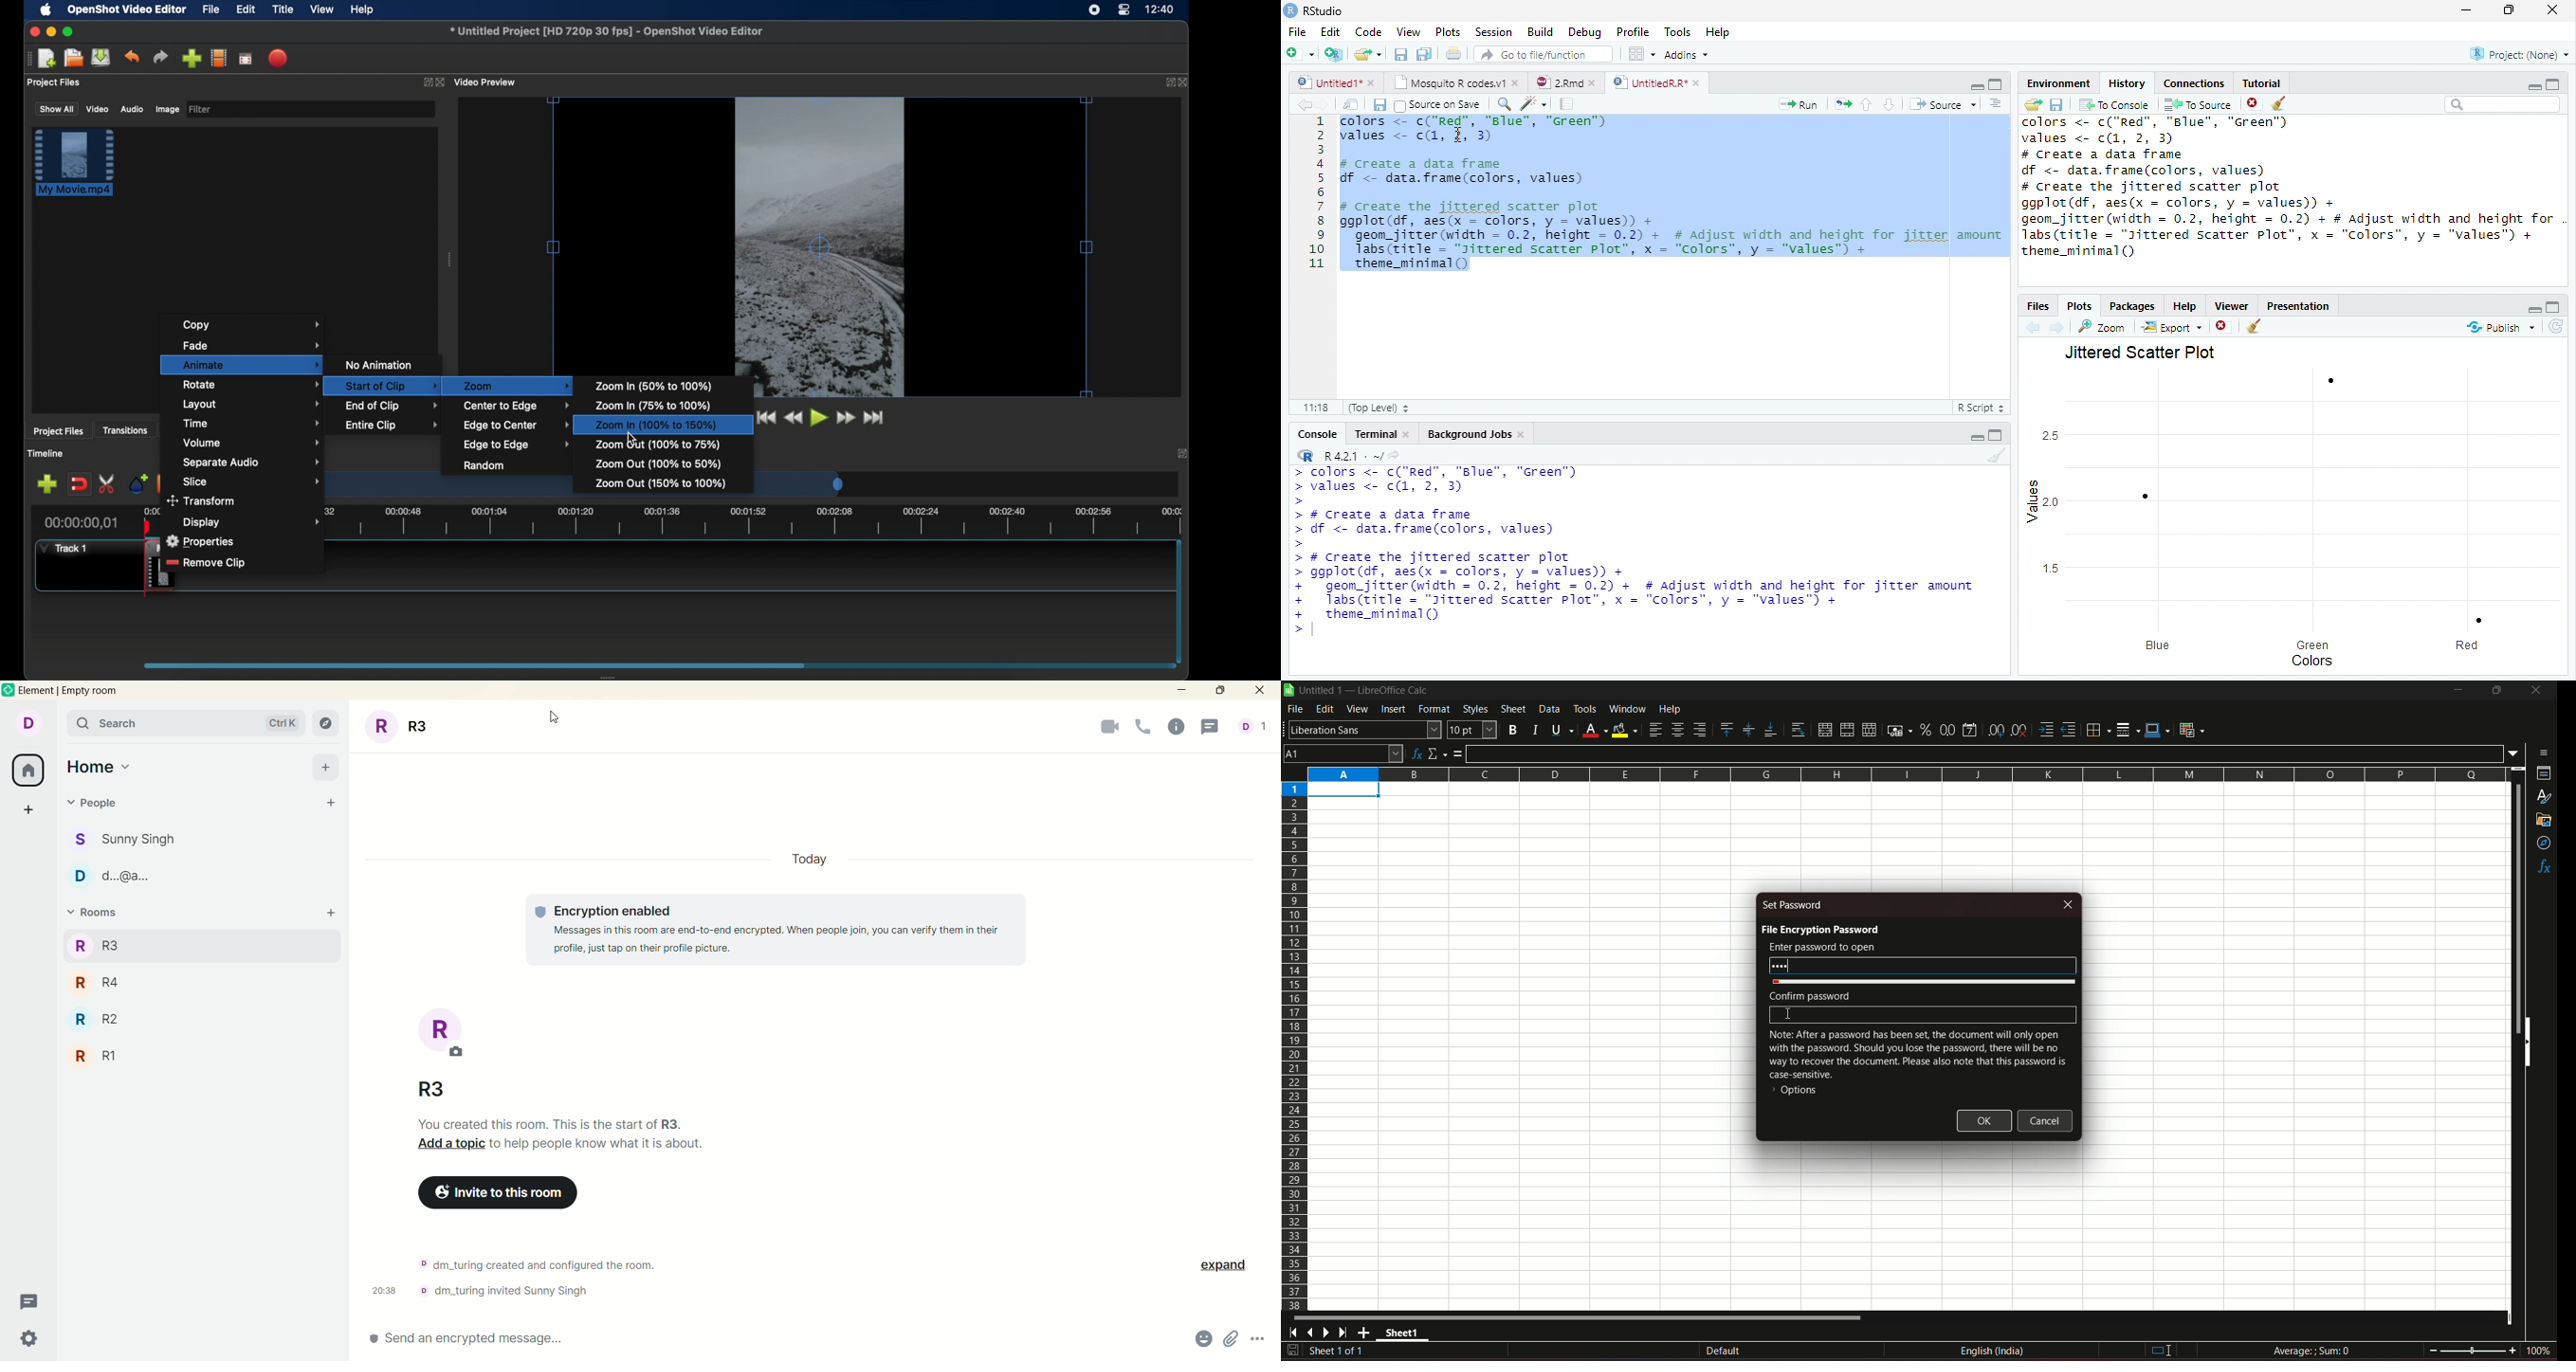  Describe the element at coordinates (1581, 1318) in the screenshot. I see `horizontal scroll` at that location.